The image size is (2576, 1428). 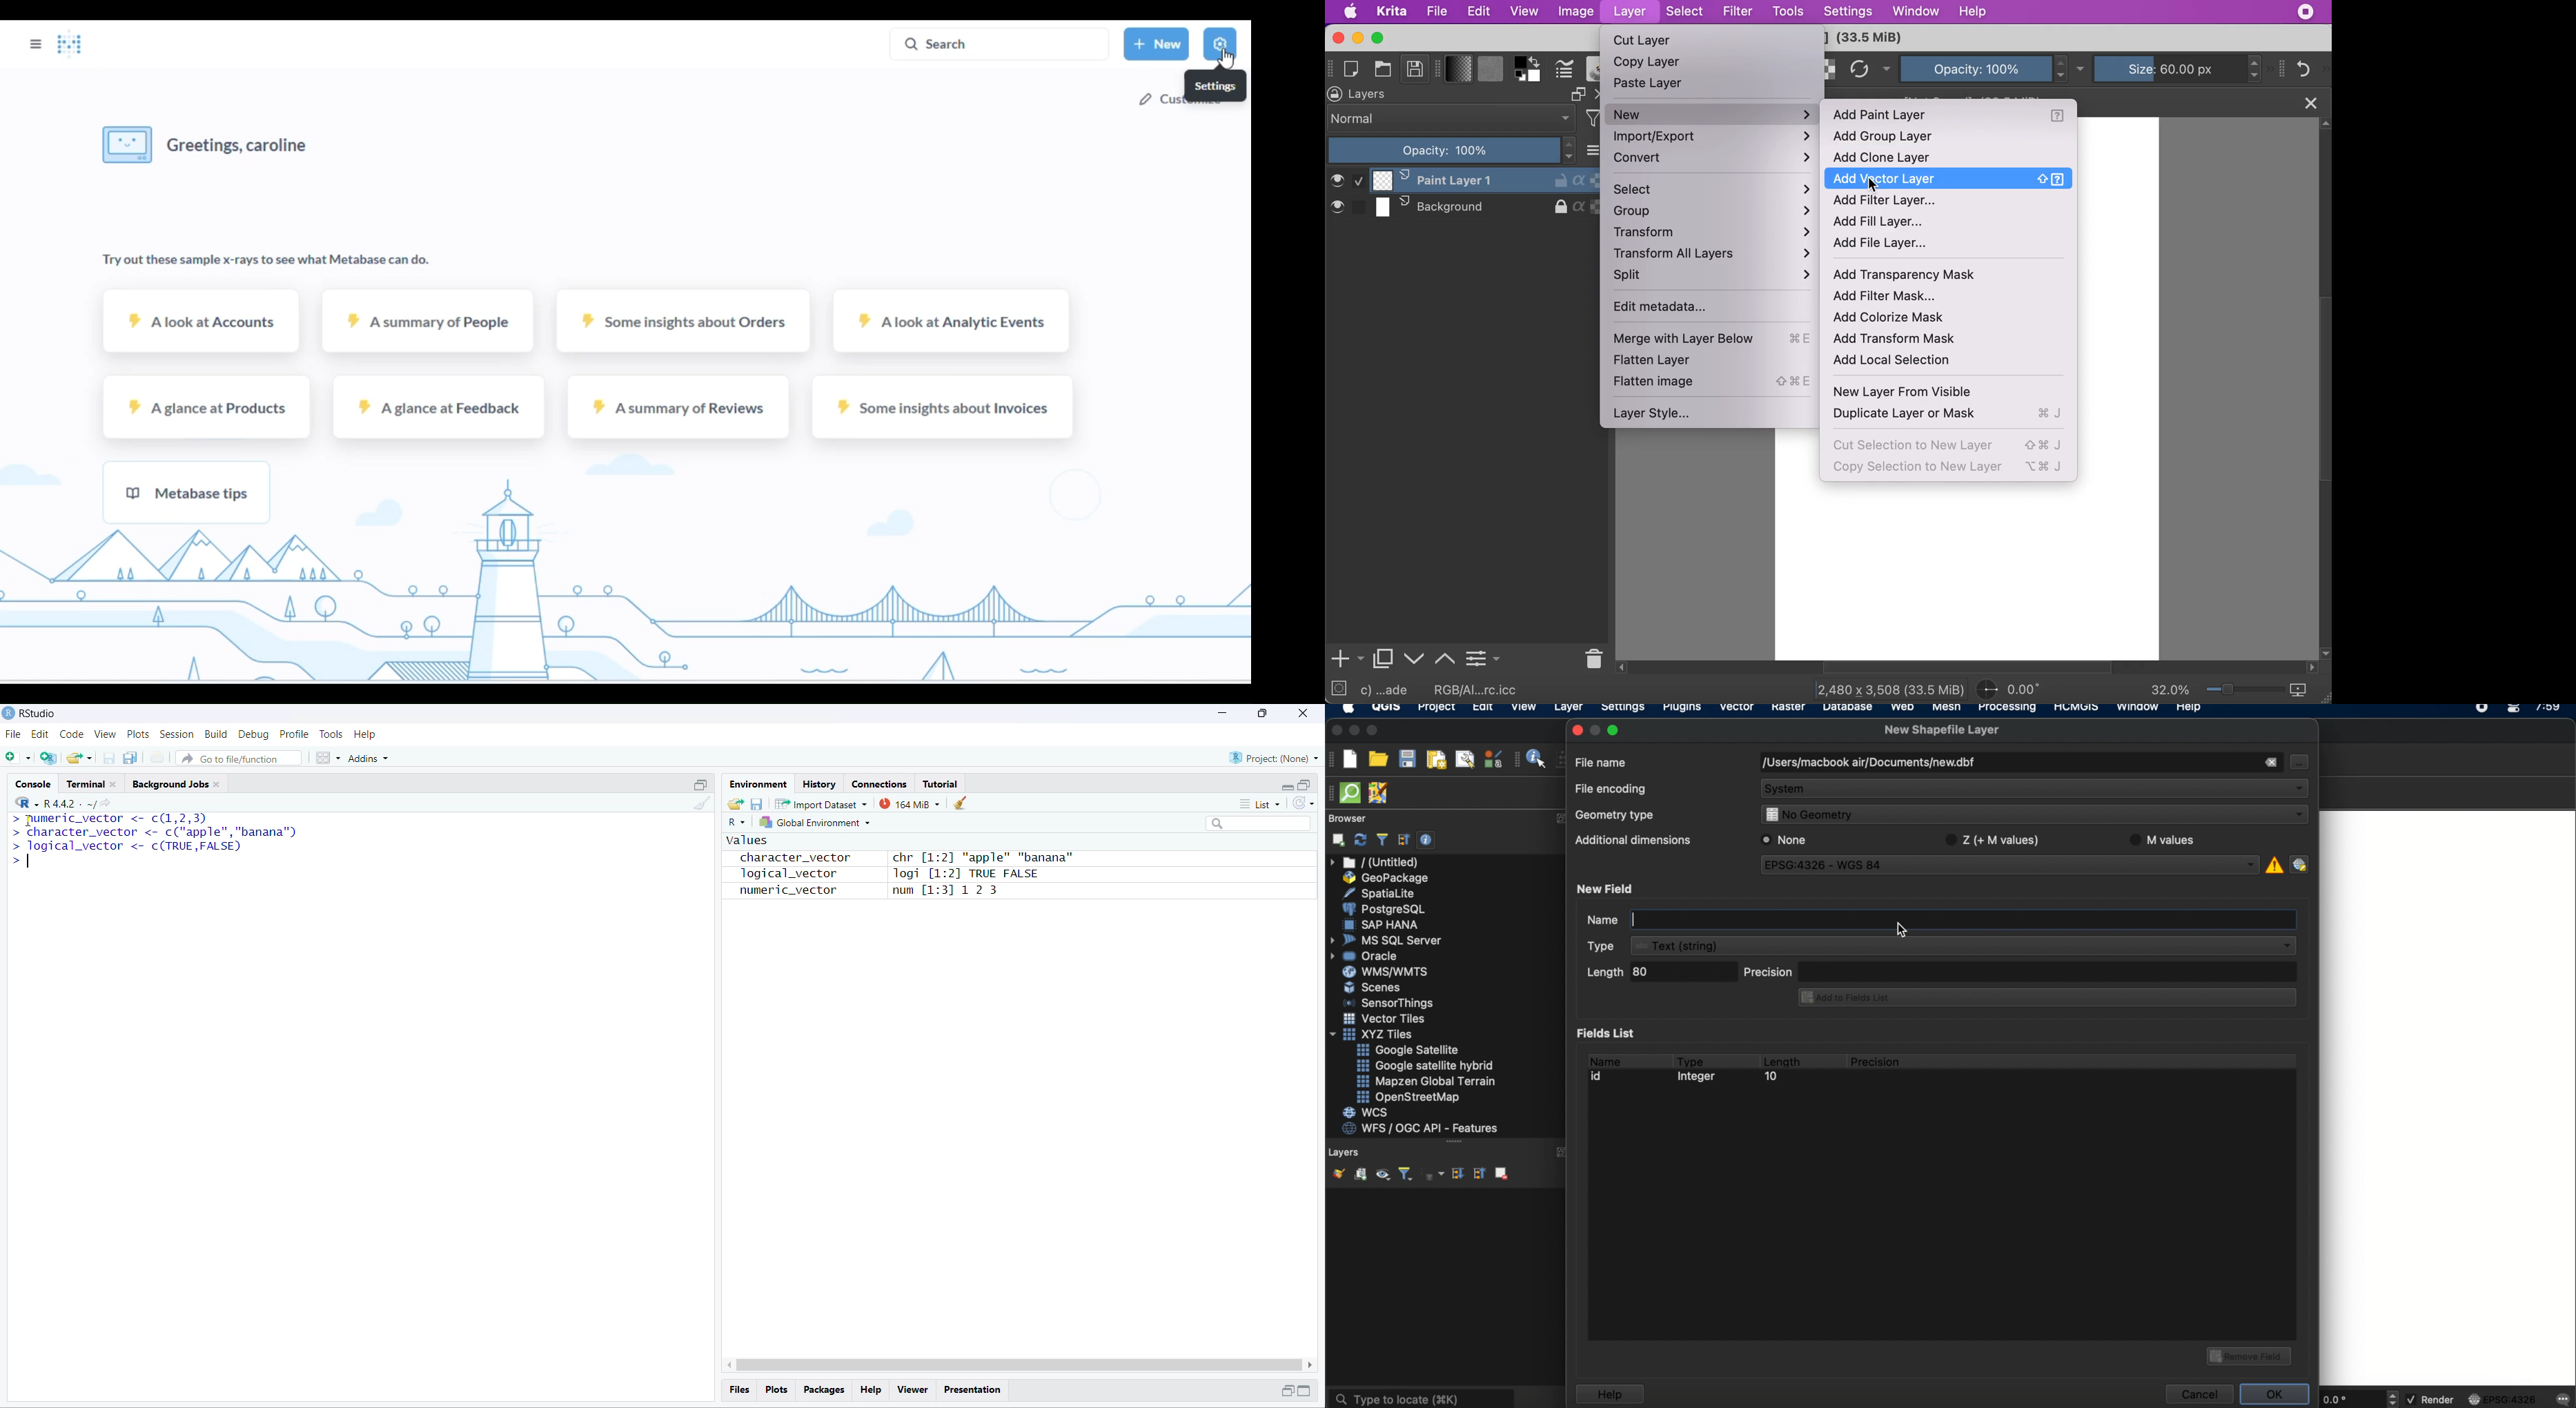 What do you see at coordinates (1899, 930) in the screenshot?
I see `cursor` at bounding box center [1899, 930].